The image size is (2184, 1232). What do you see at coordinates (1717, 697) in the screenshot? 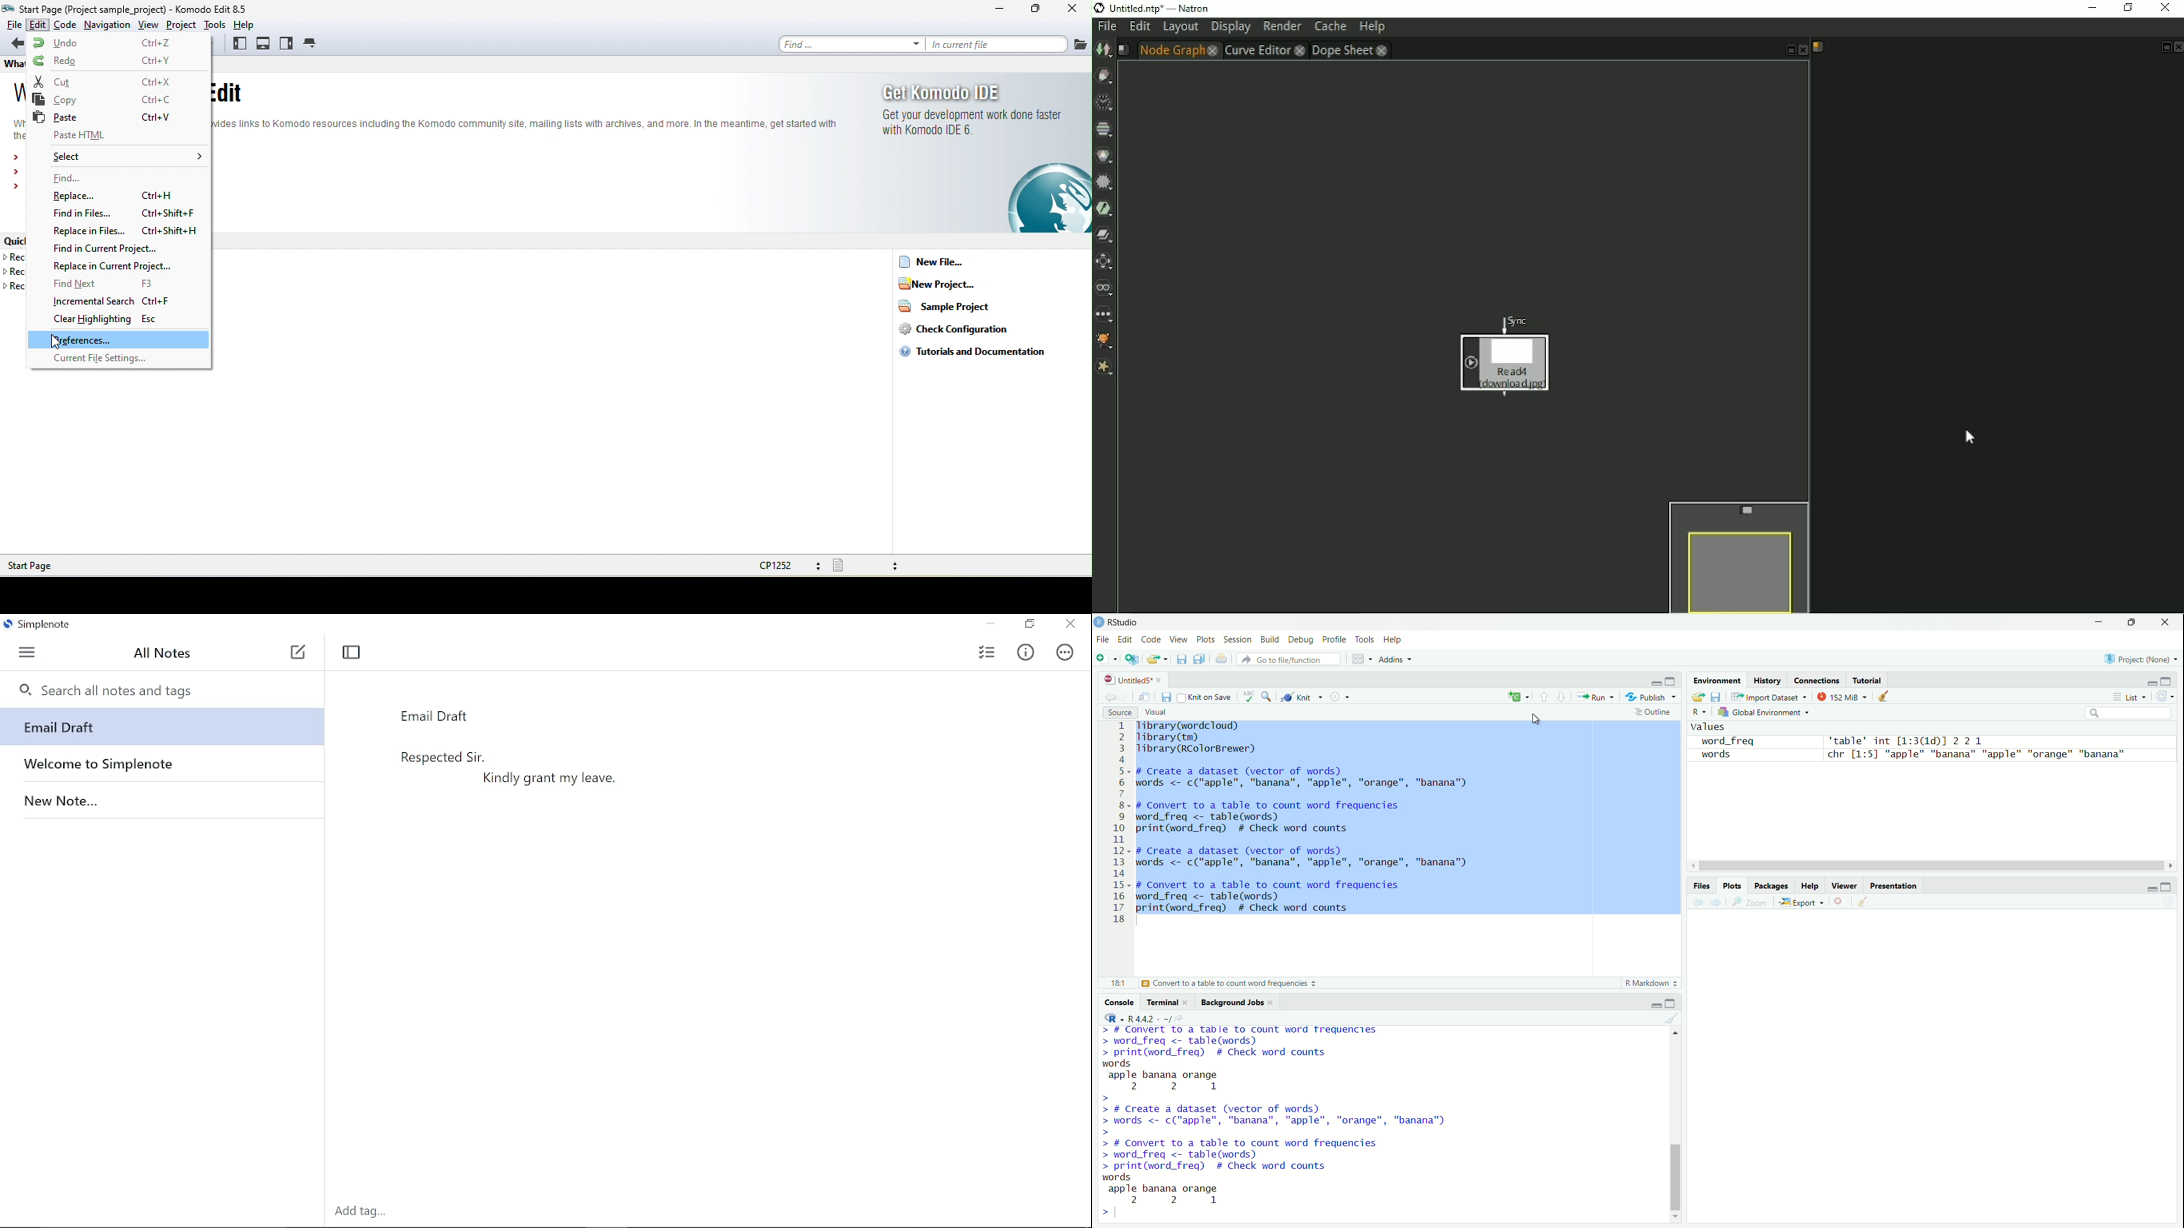
I see `Save ` at bounding box center [1717, 697].